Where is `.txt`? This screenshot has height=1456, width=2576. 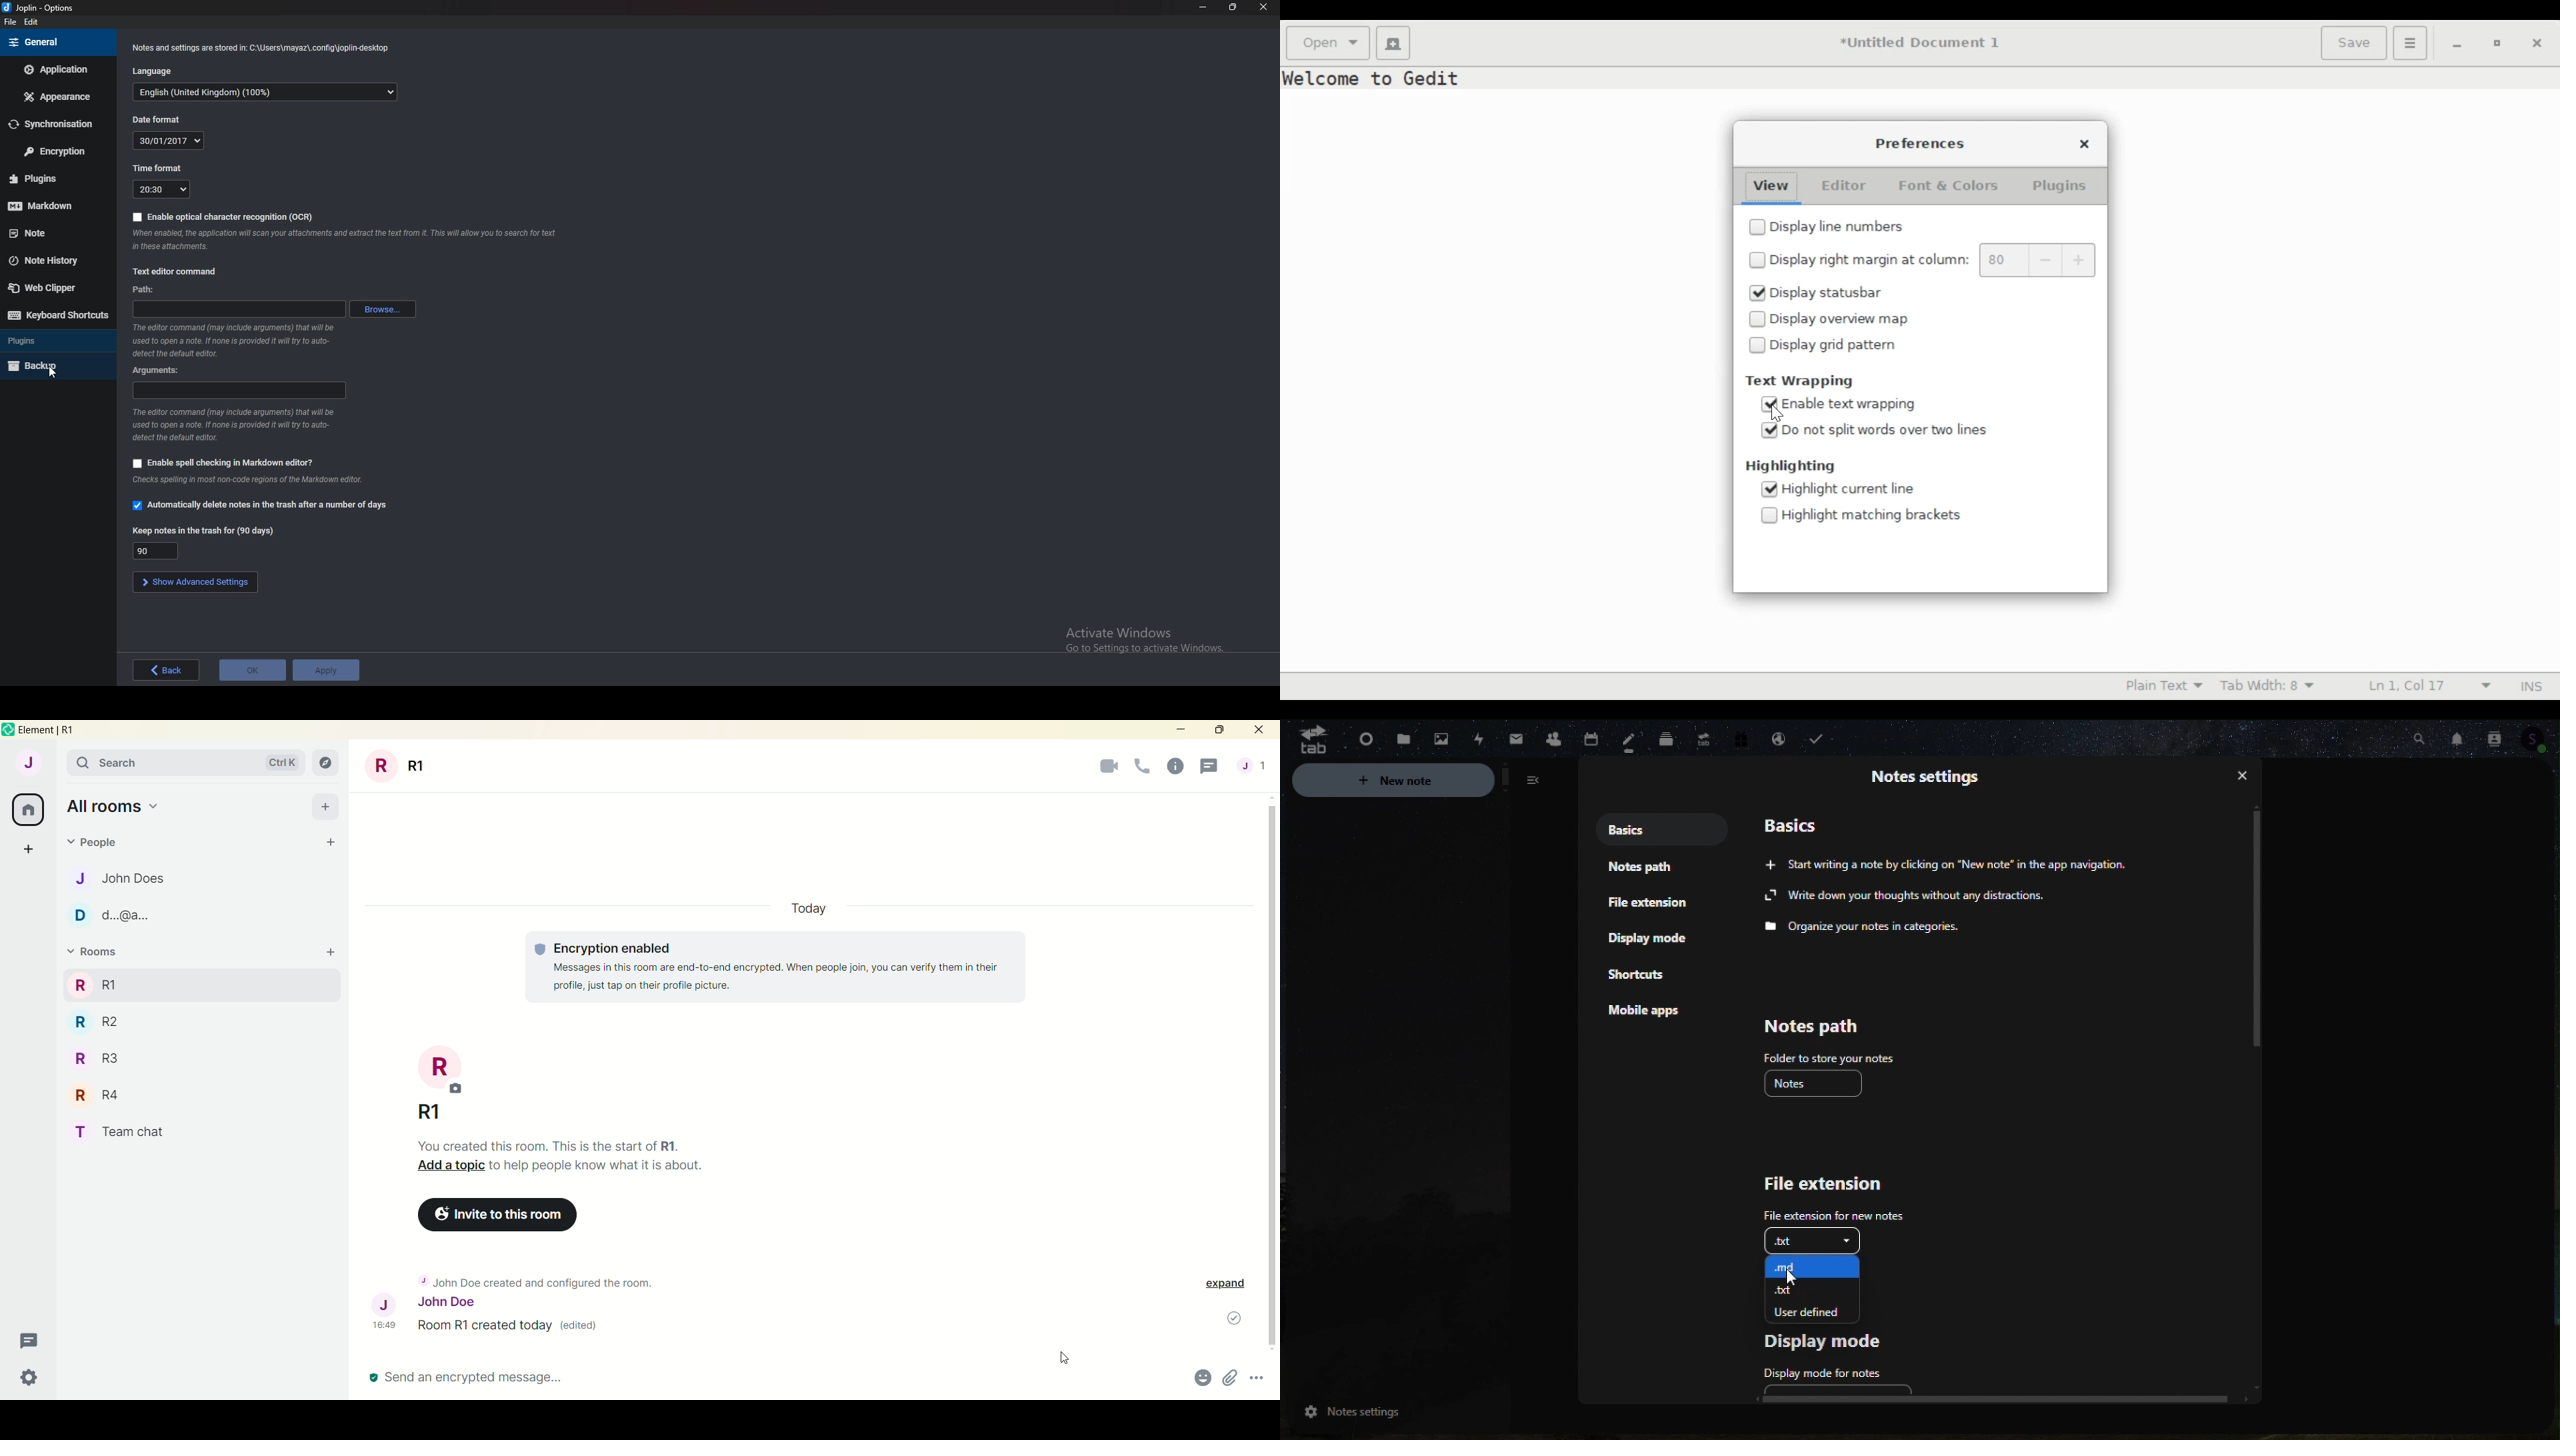 .txt is located at coordinates (1821, 1288).